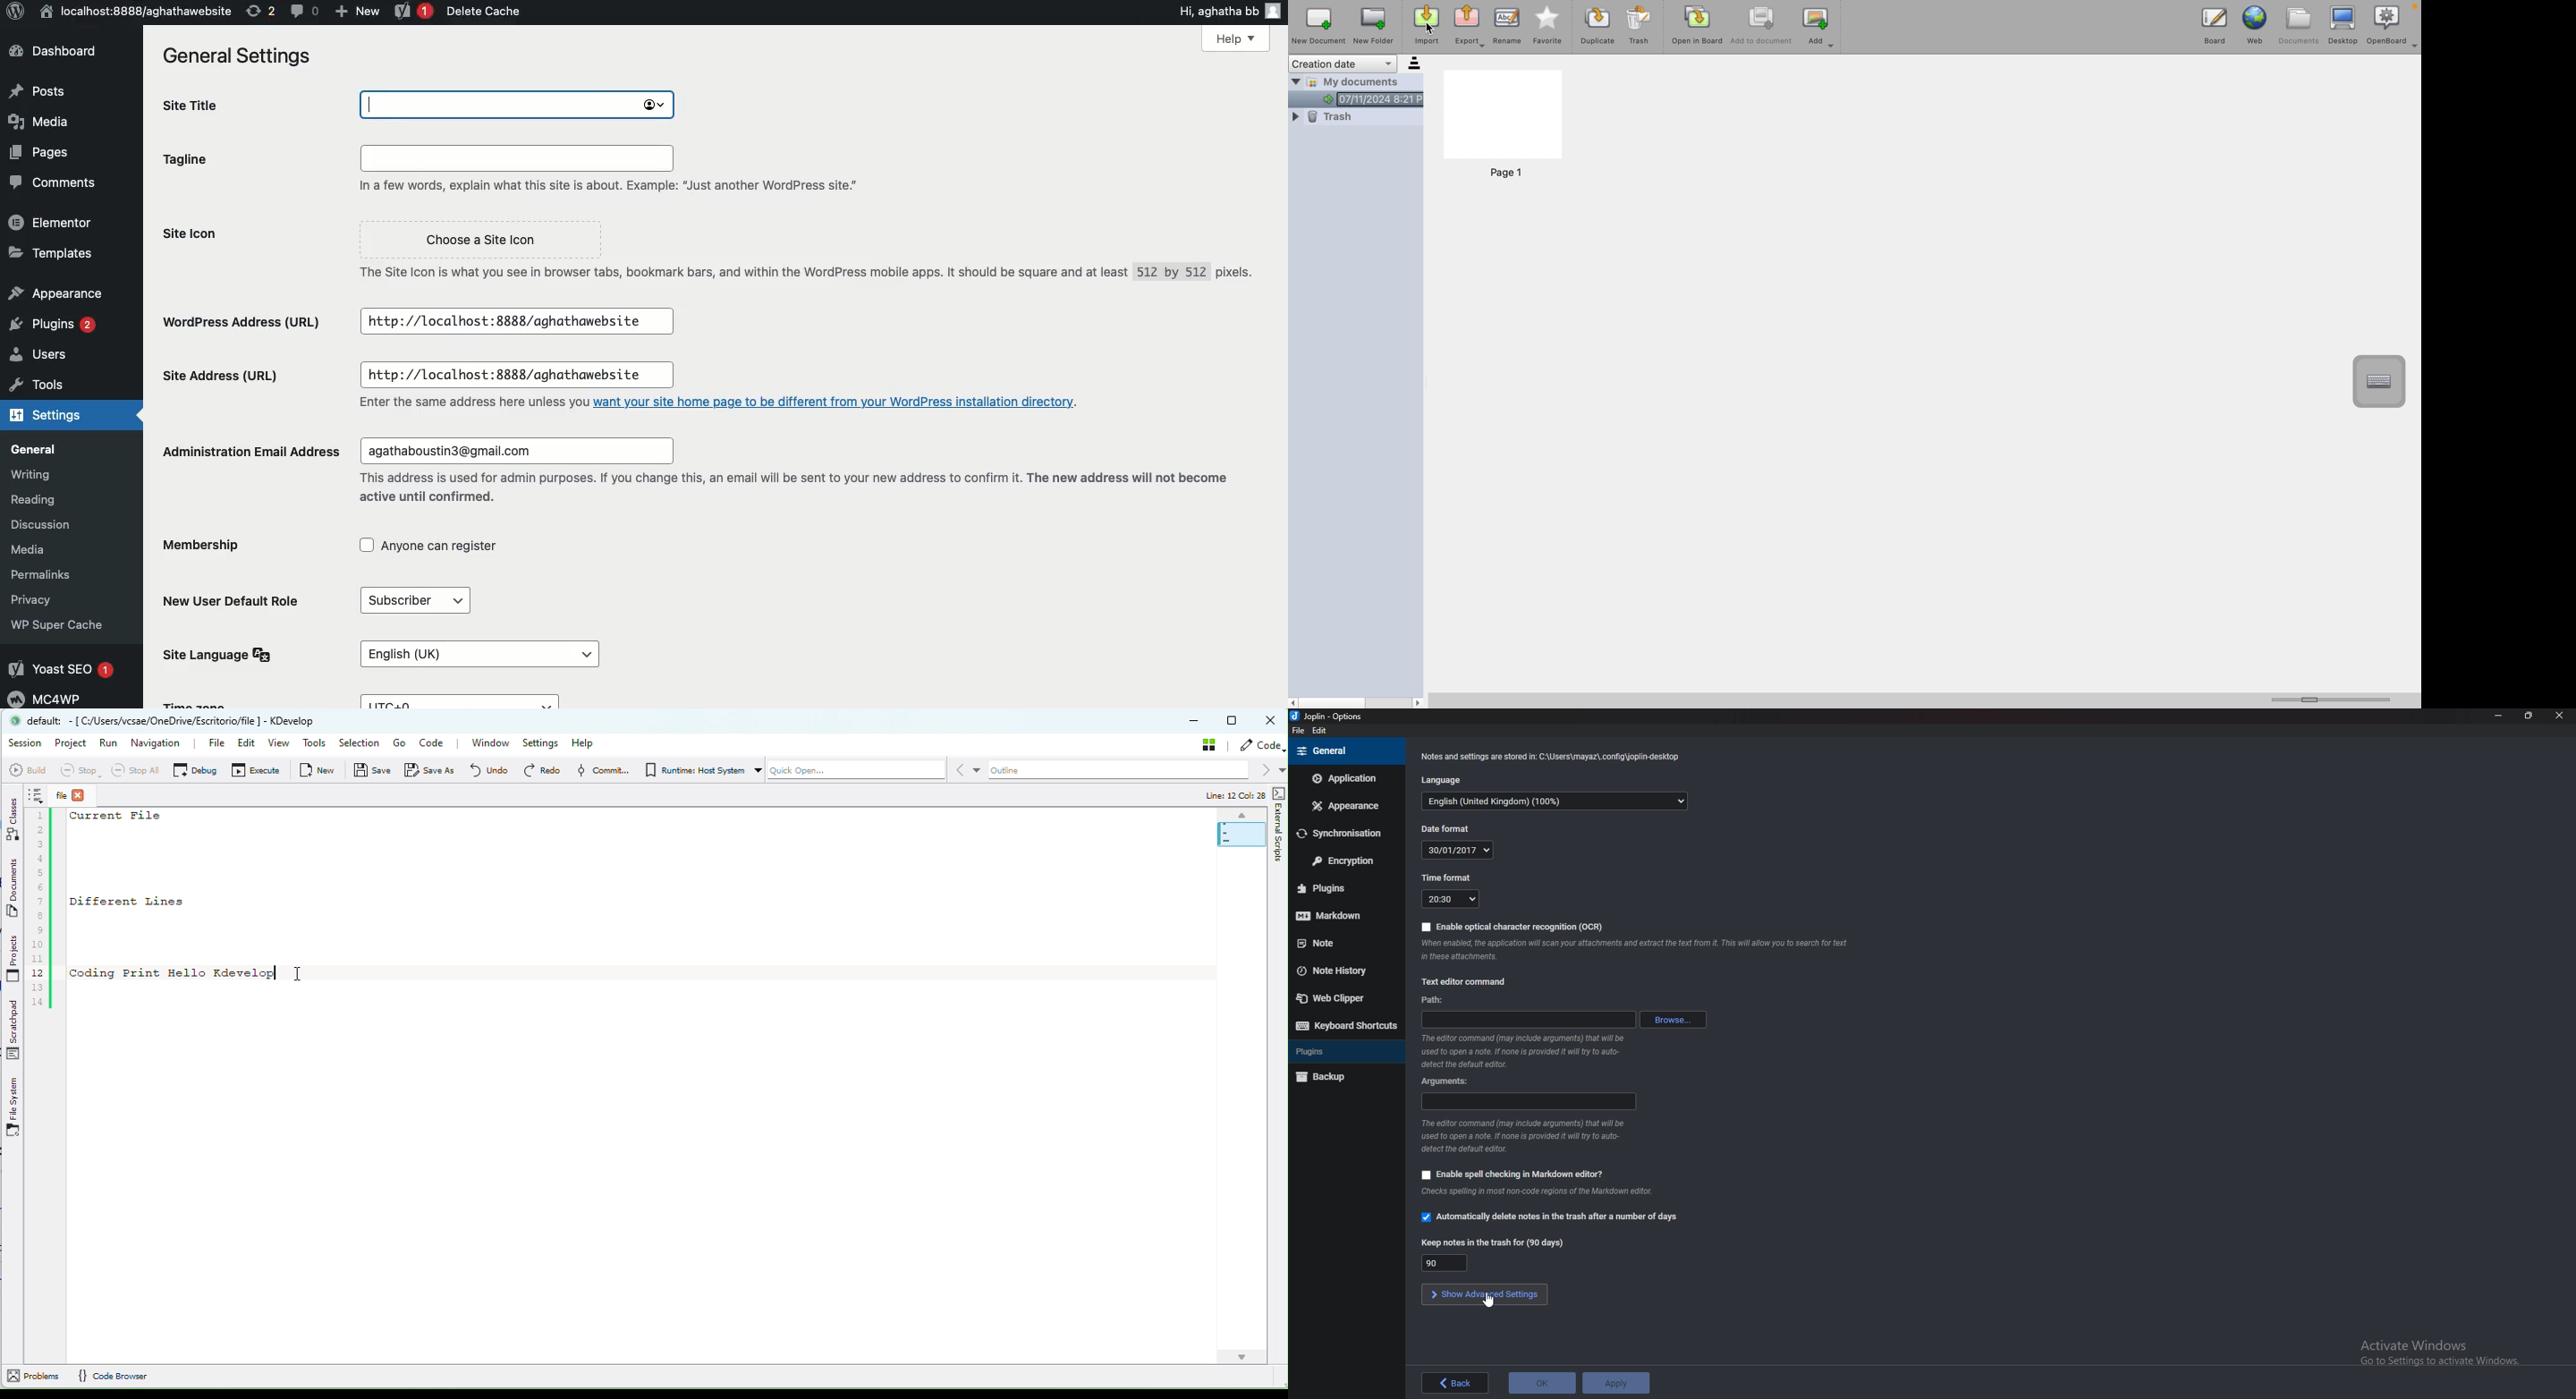 Image resolution: width=2576 pixels, height=1400 pixels. I want to click on Subscriber, so click(418, 600).